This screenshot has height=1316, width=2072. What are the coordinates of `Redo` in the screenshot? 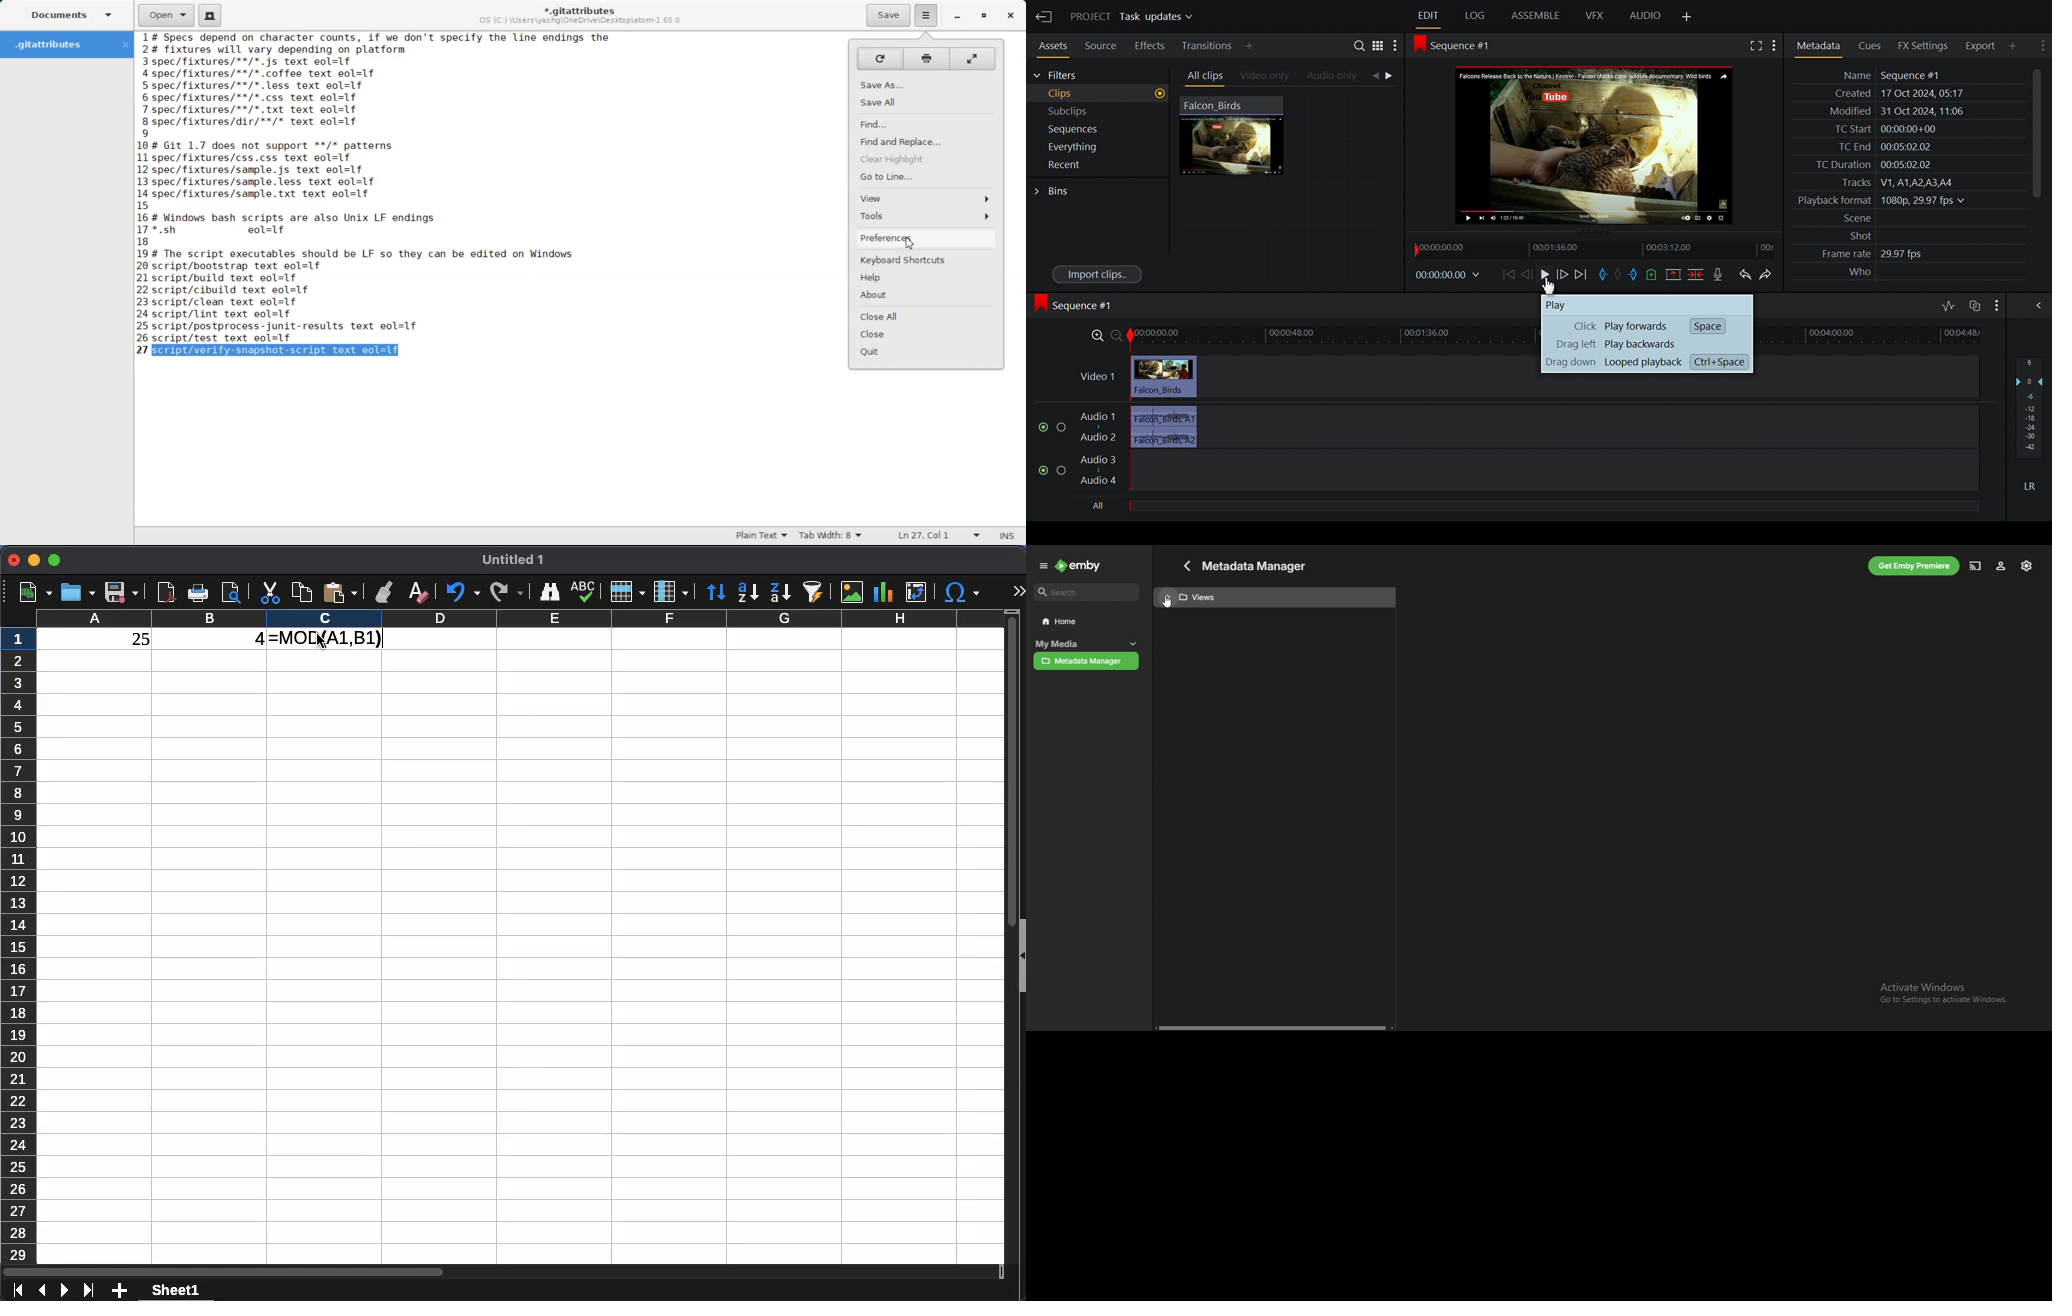 It's located at (1766, 274).